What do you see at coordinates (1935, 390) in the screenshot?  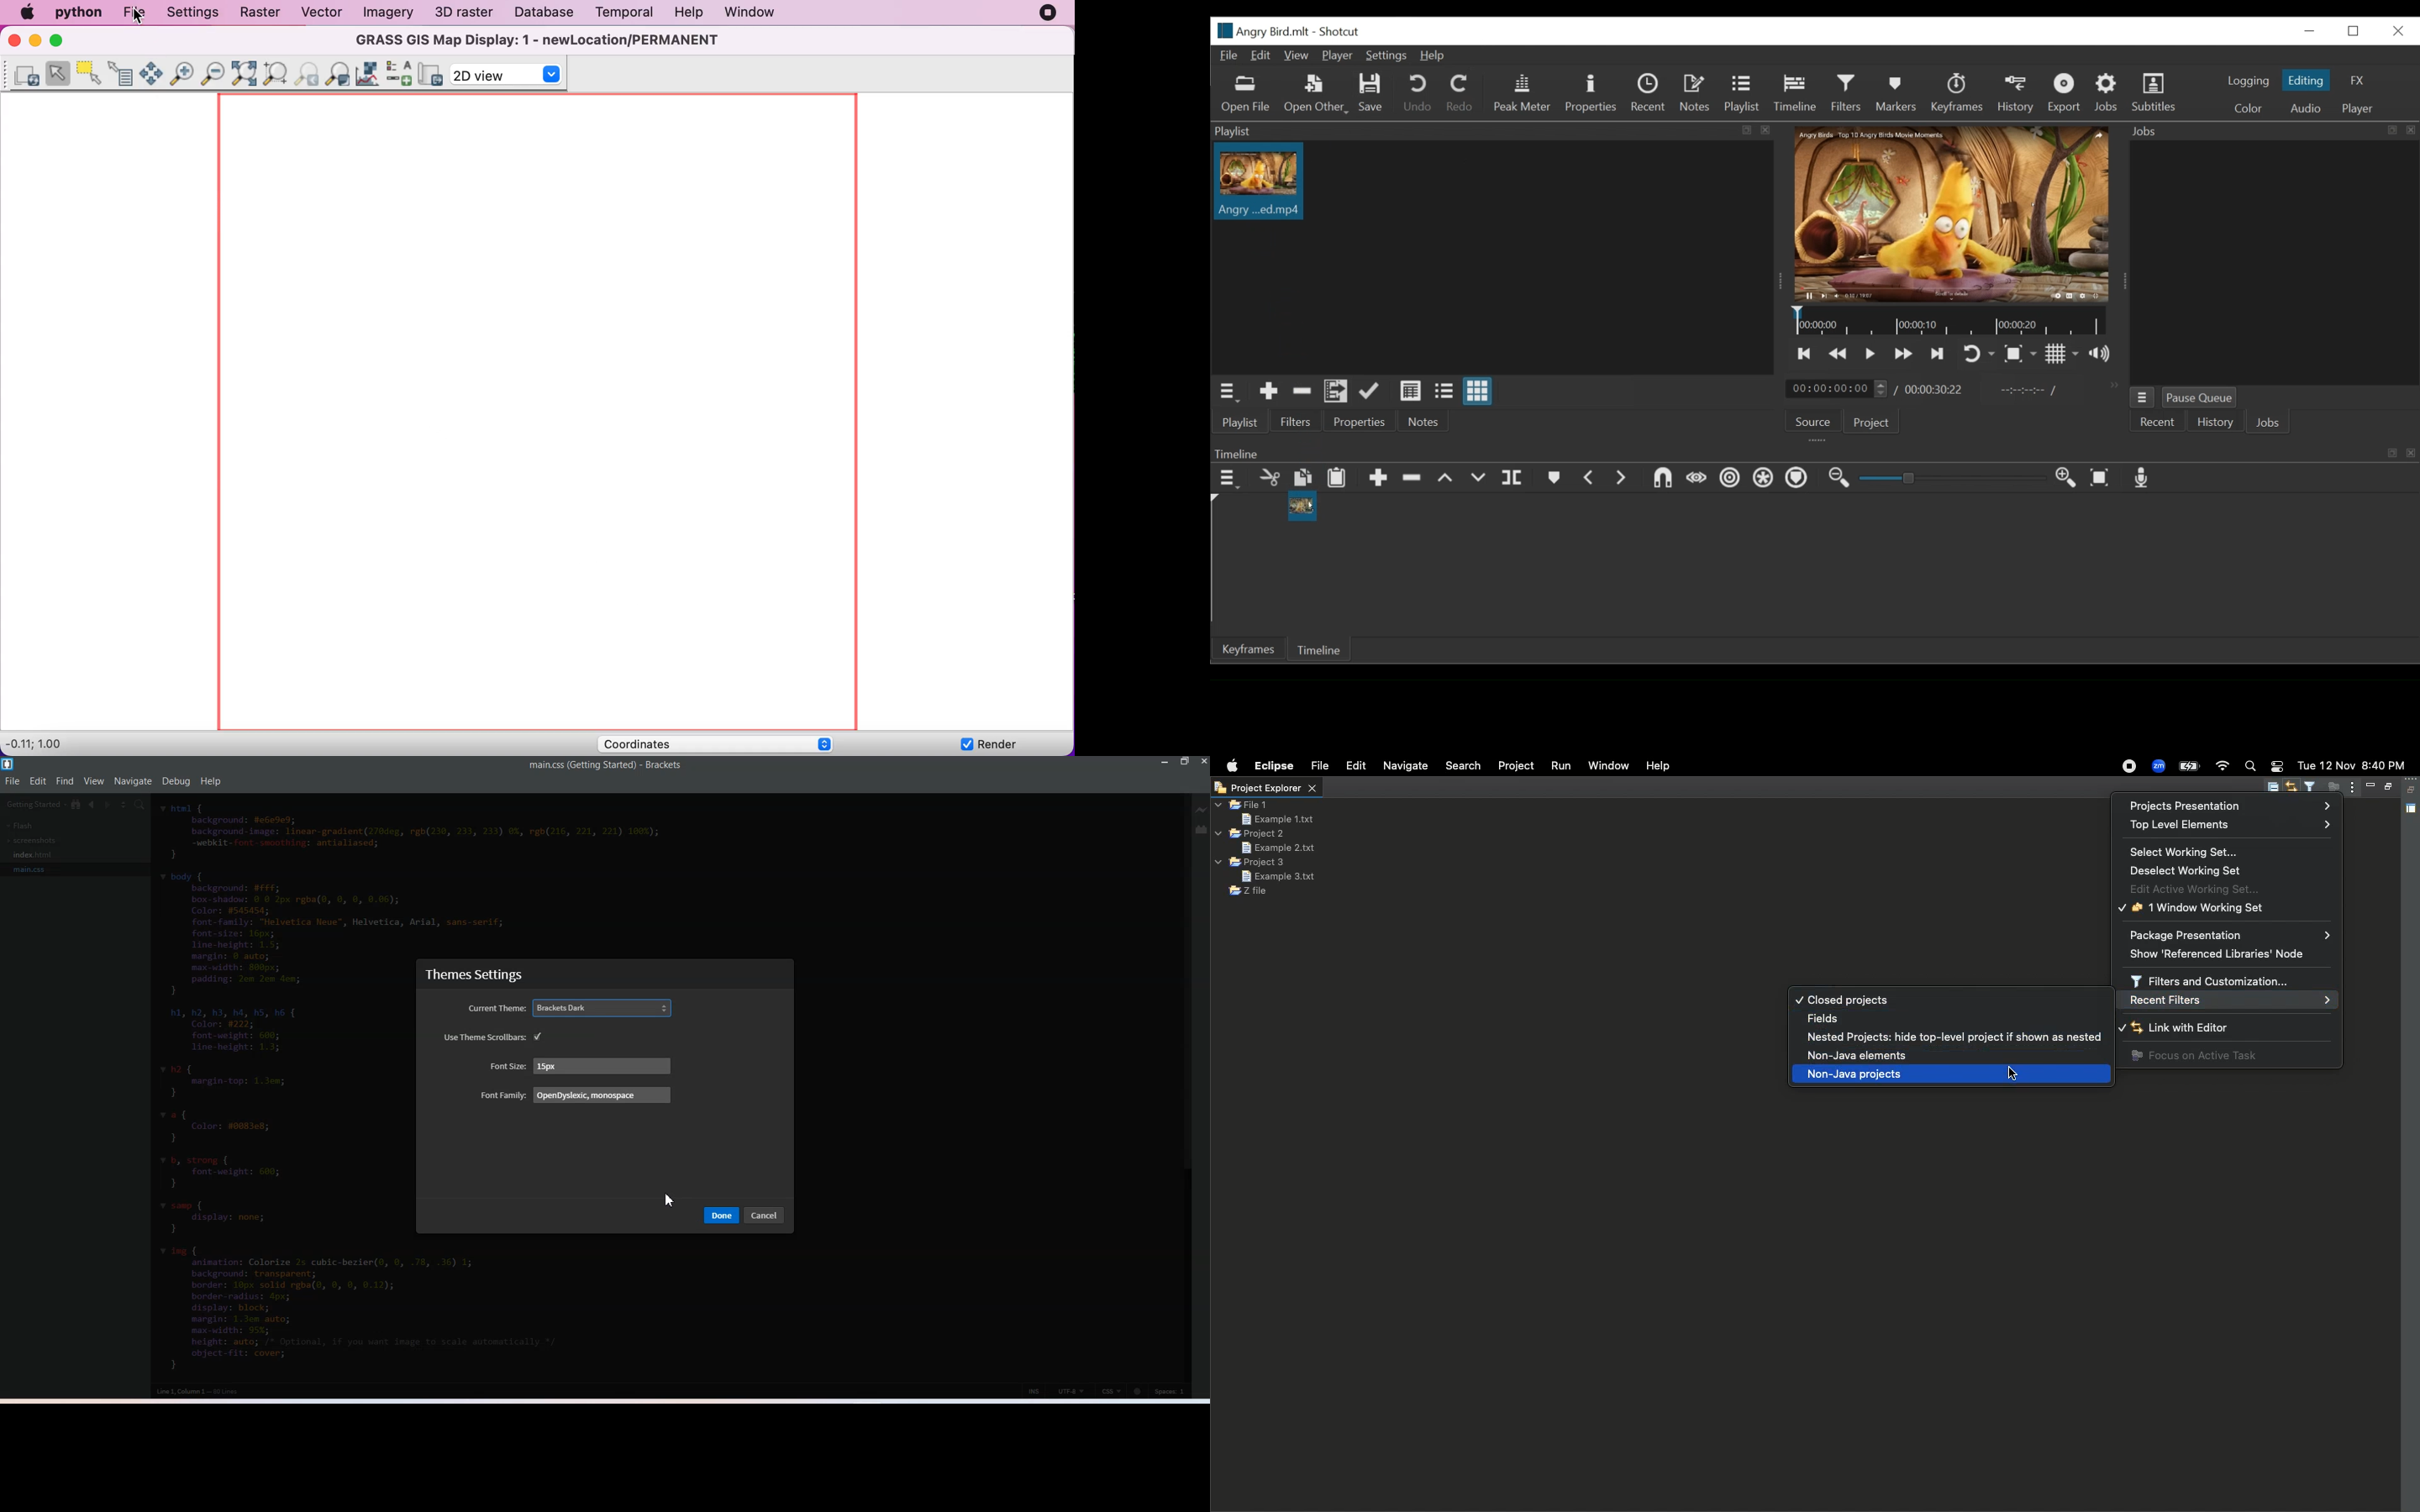 I see `Total duration` at bounding box center [1935, 390].